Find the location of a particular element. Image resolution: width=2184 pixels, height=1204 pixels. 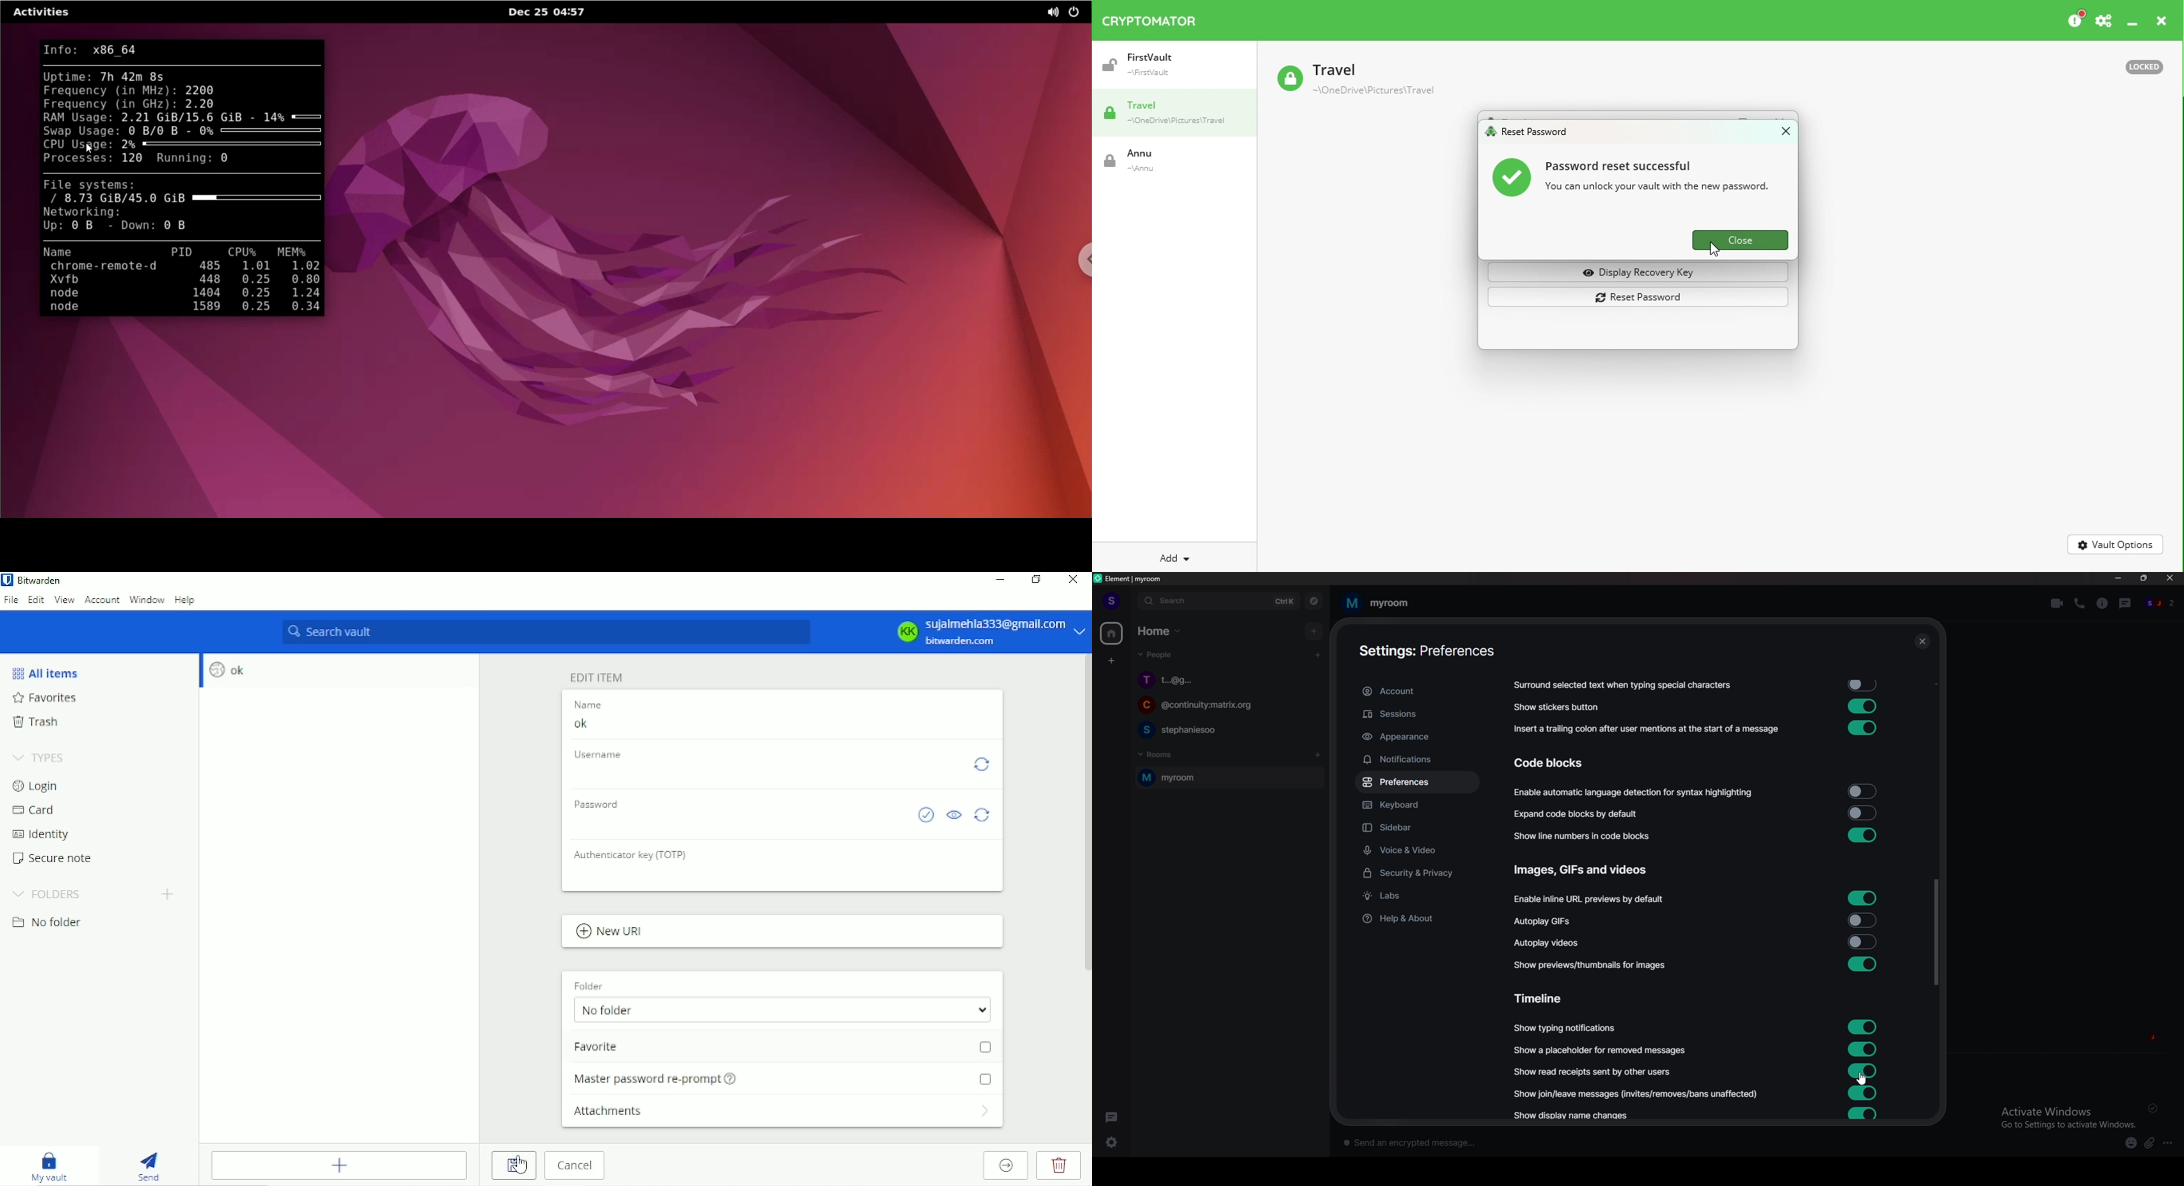

toggle is located at coordinates (1863, 1094).